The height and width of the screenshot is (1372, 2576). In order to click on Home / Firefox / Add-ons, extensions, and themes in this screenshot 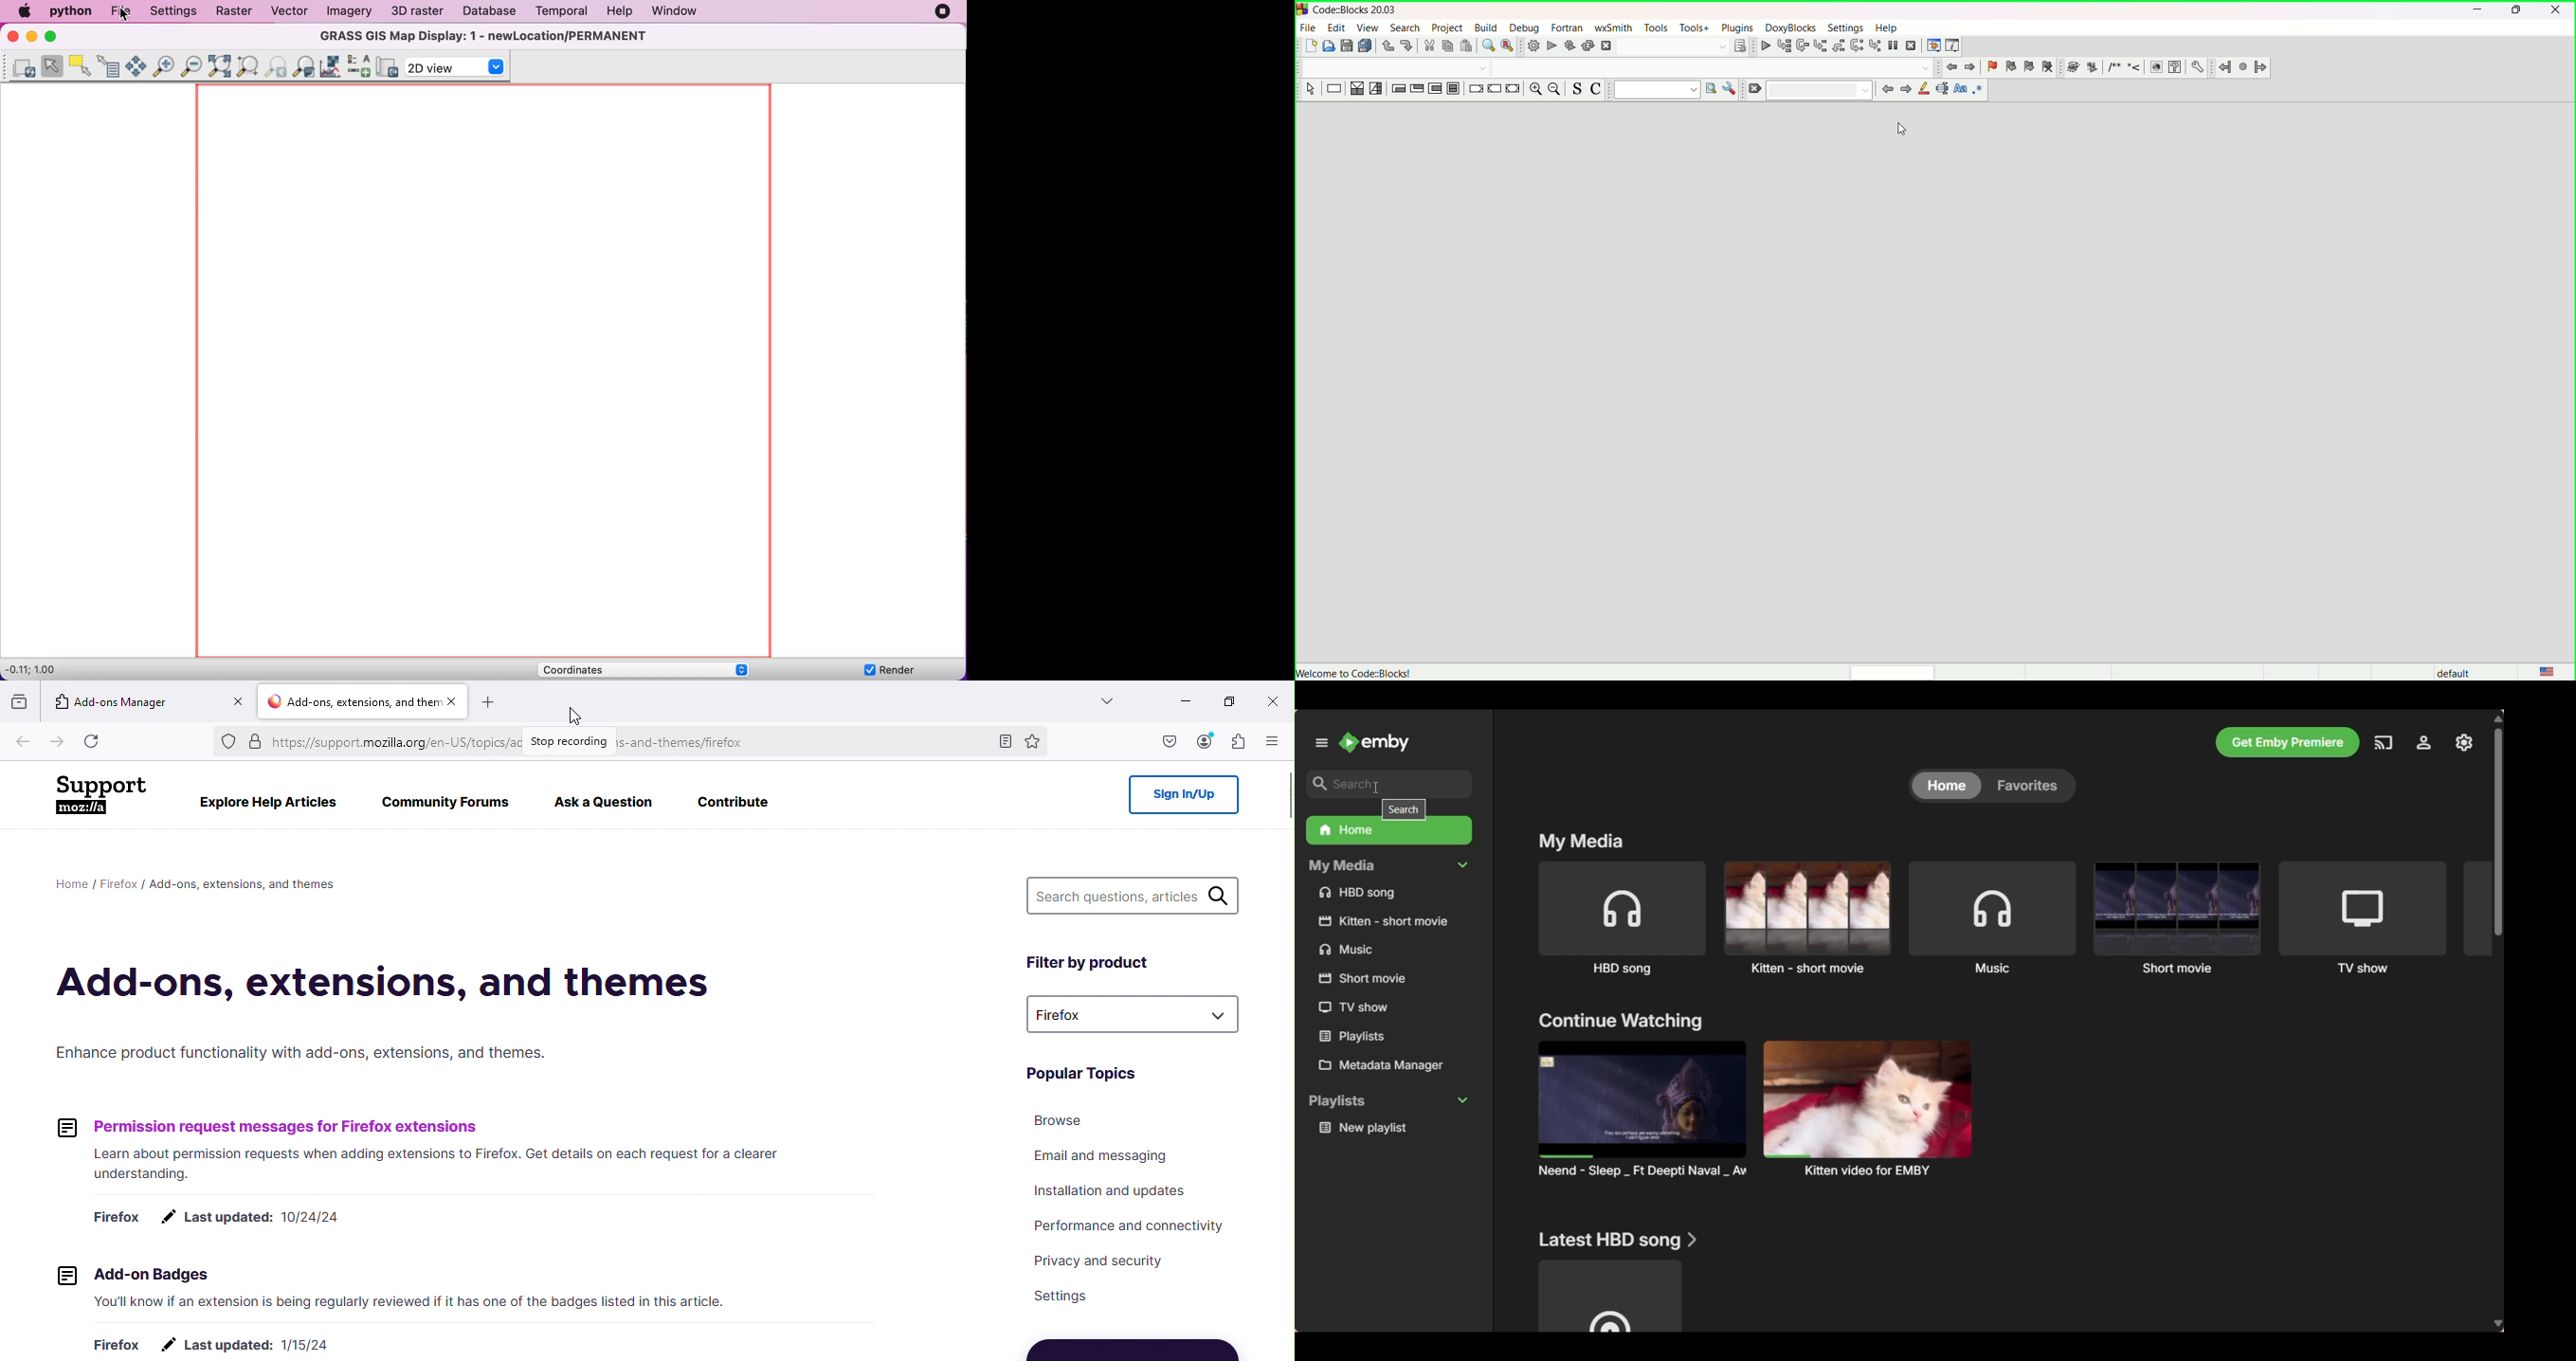, I will do `click(189, 884)`.